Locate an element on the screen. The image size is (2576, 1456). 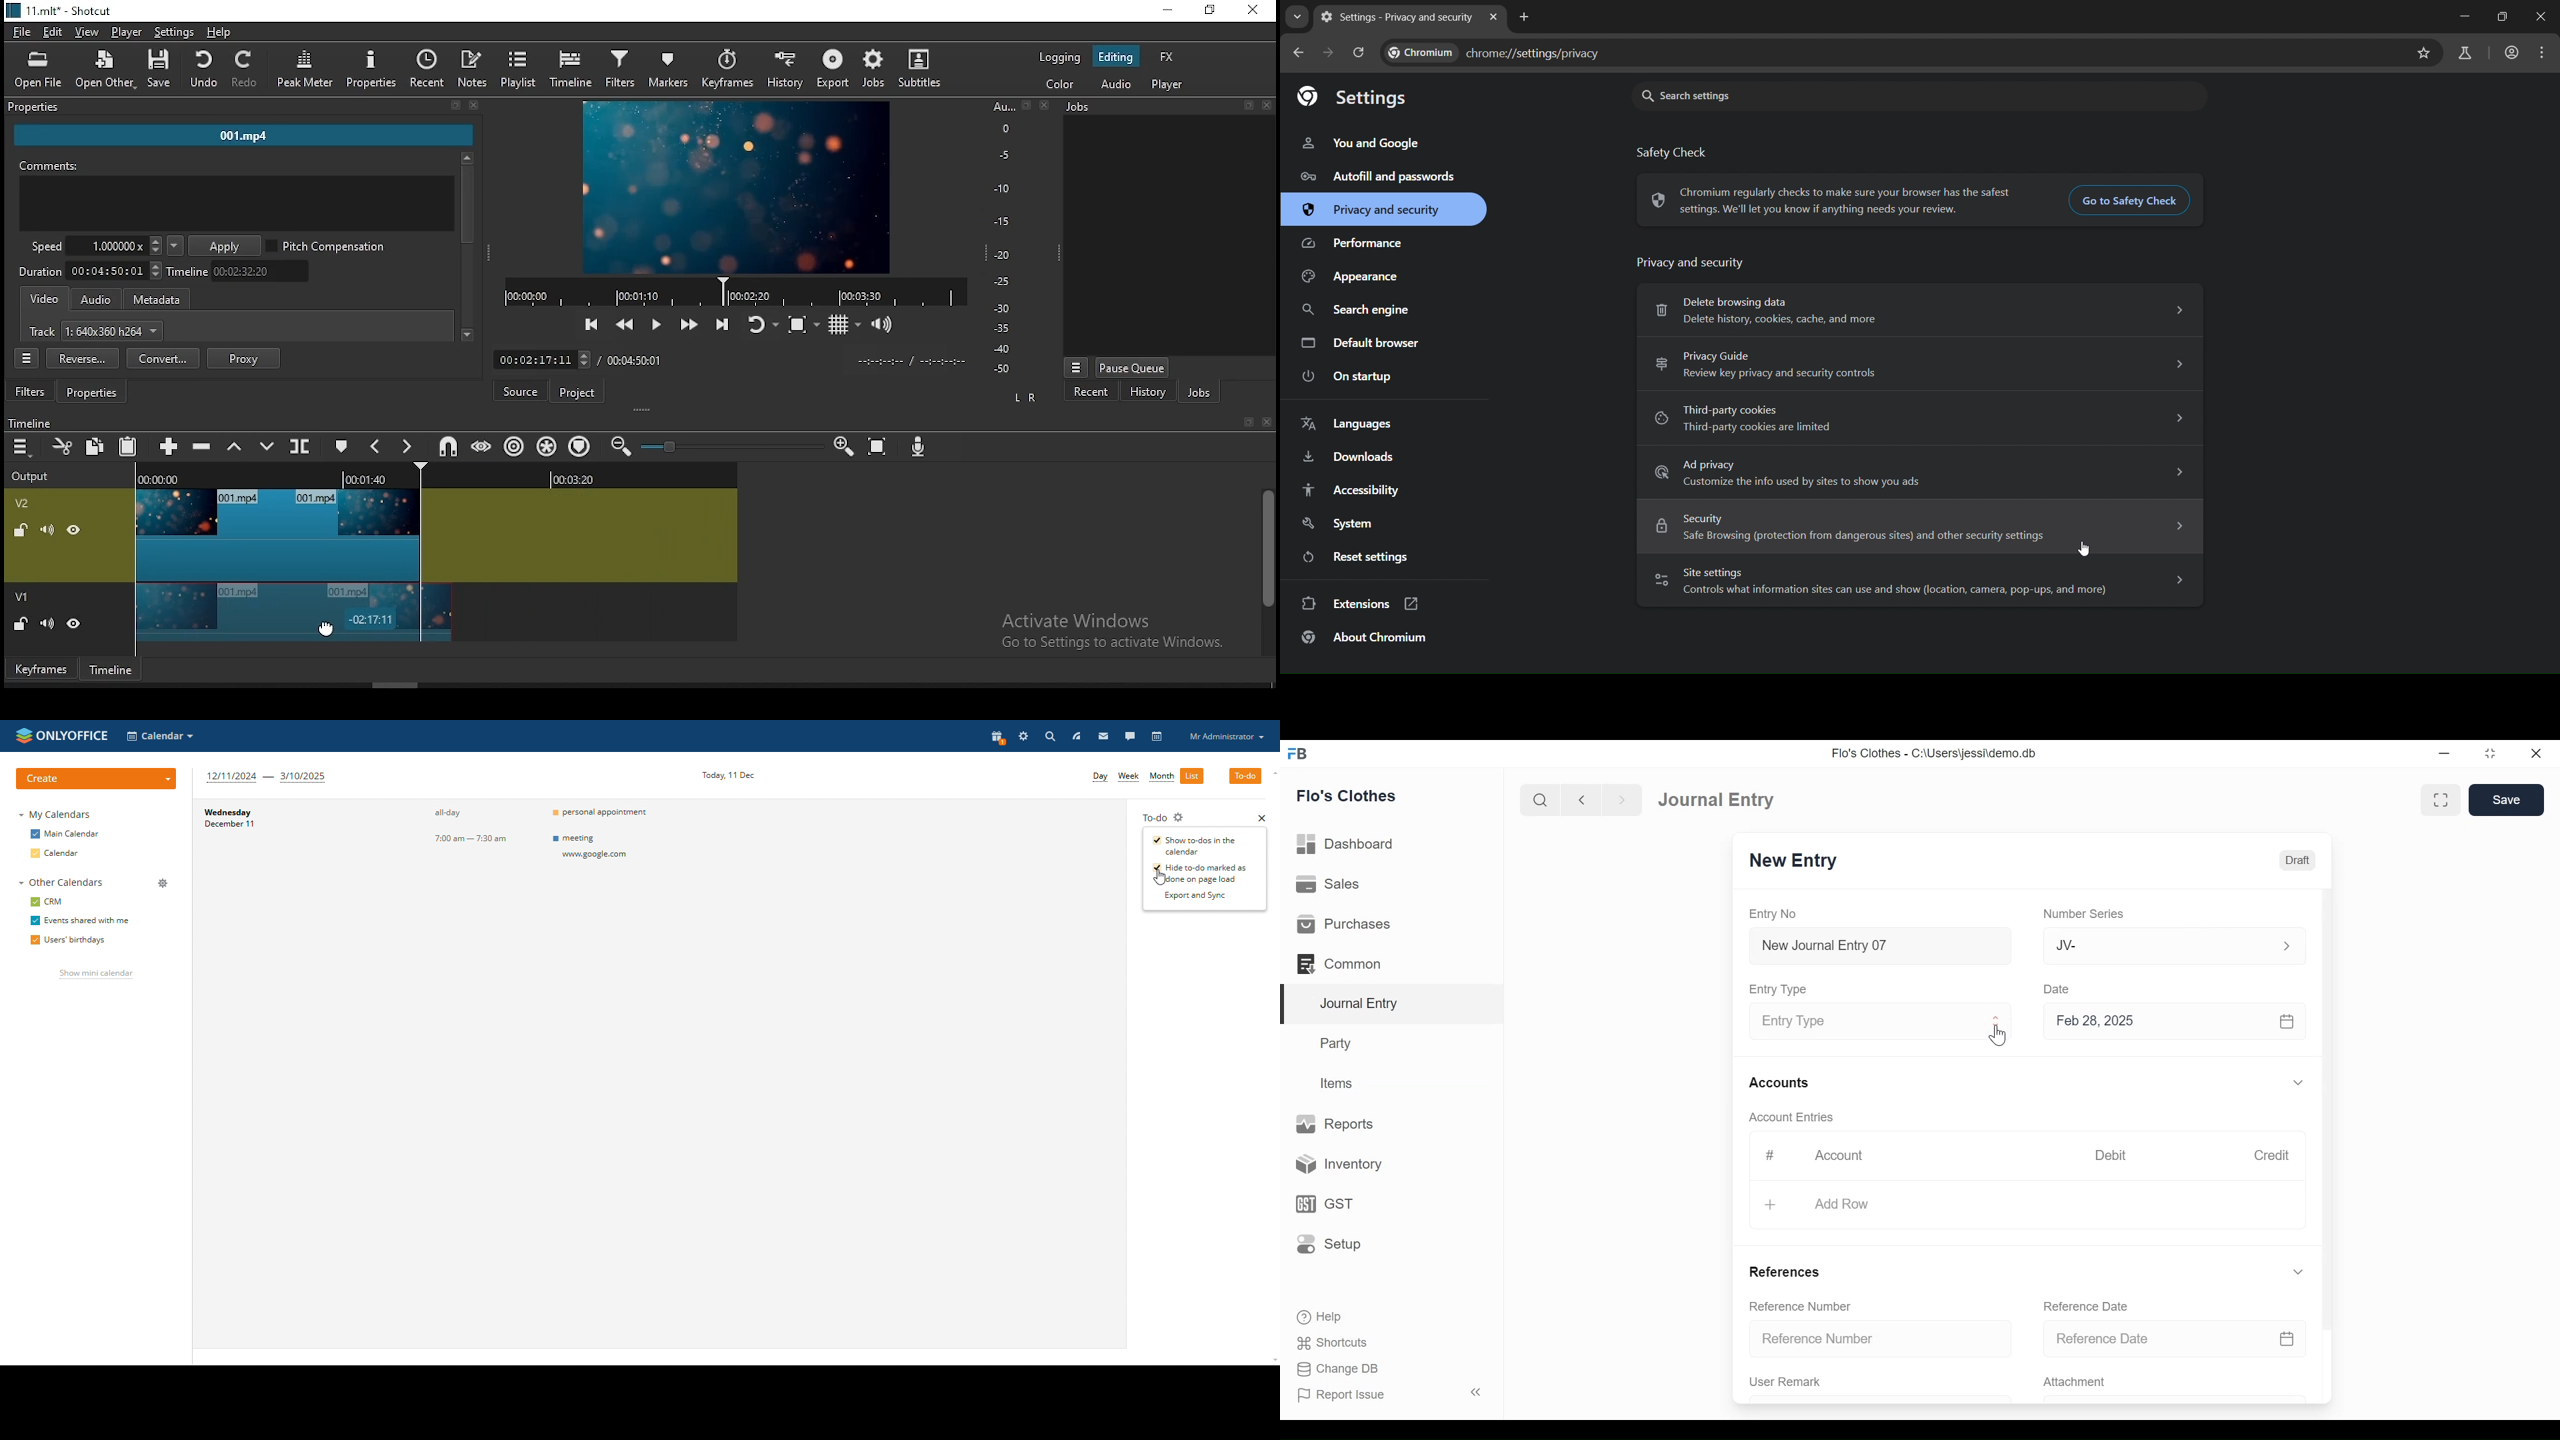
event timings is located at coordinates (480, 827).